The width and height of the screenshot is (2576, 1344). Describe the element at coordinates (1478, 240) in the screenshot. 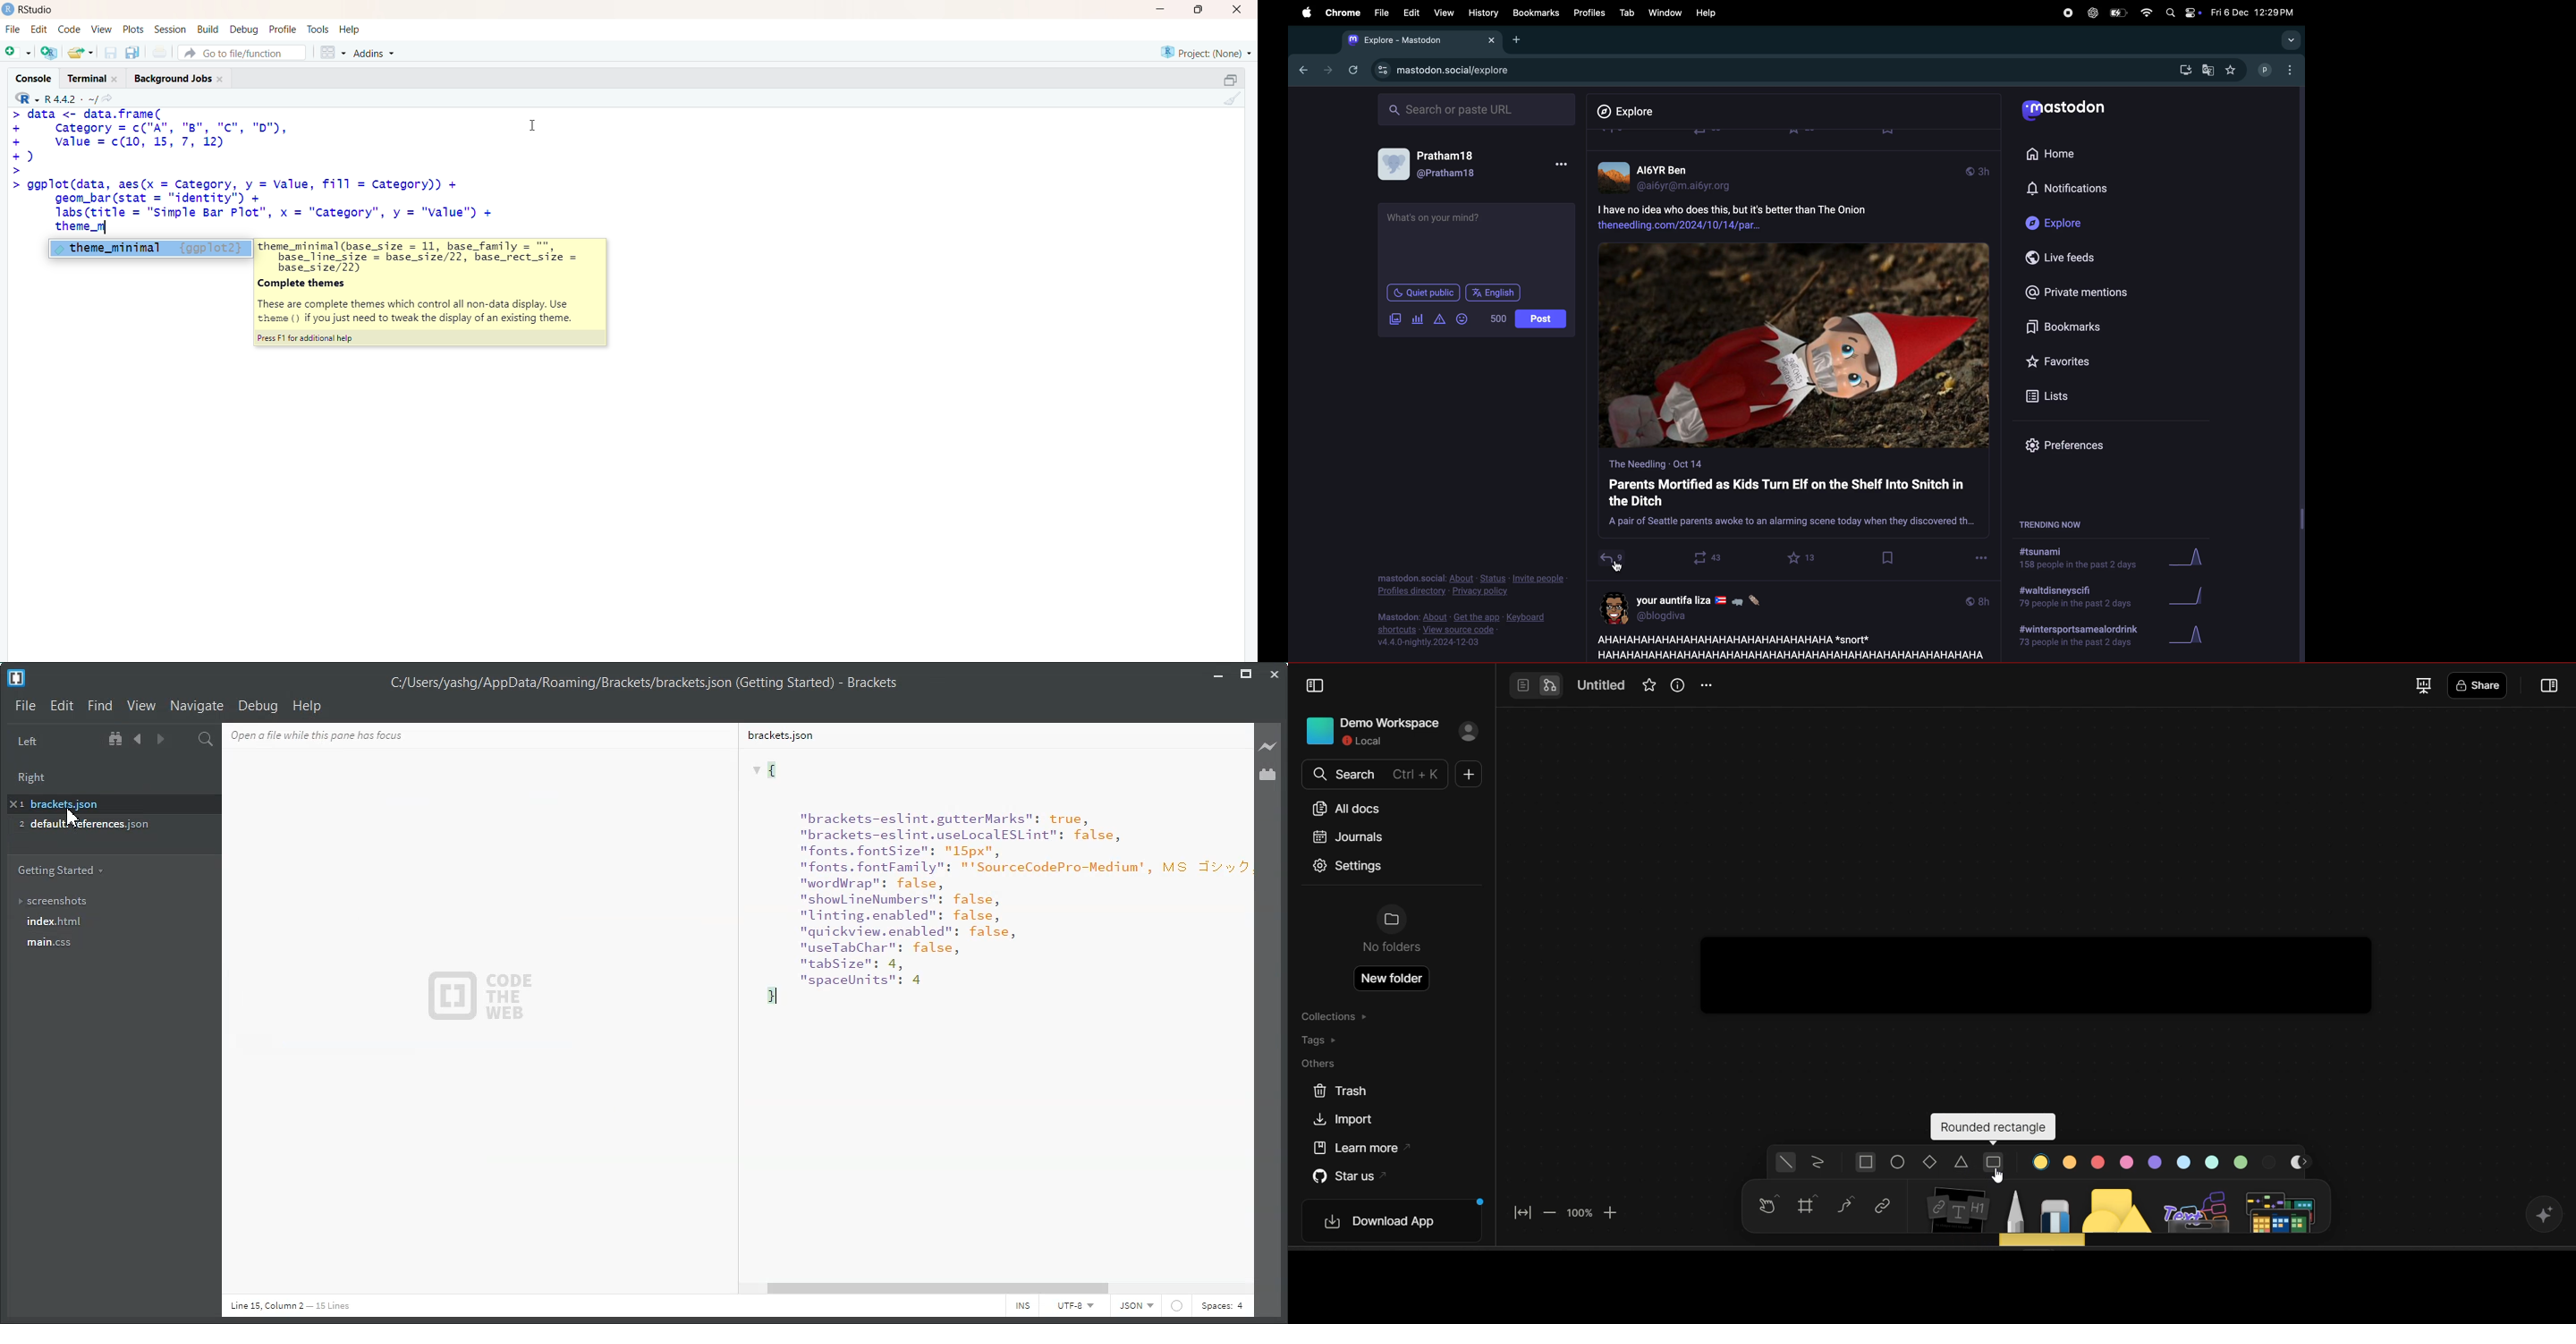

I see `text box` at that location.